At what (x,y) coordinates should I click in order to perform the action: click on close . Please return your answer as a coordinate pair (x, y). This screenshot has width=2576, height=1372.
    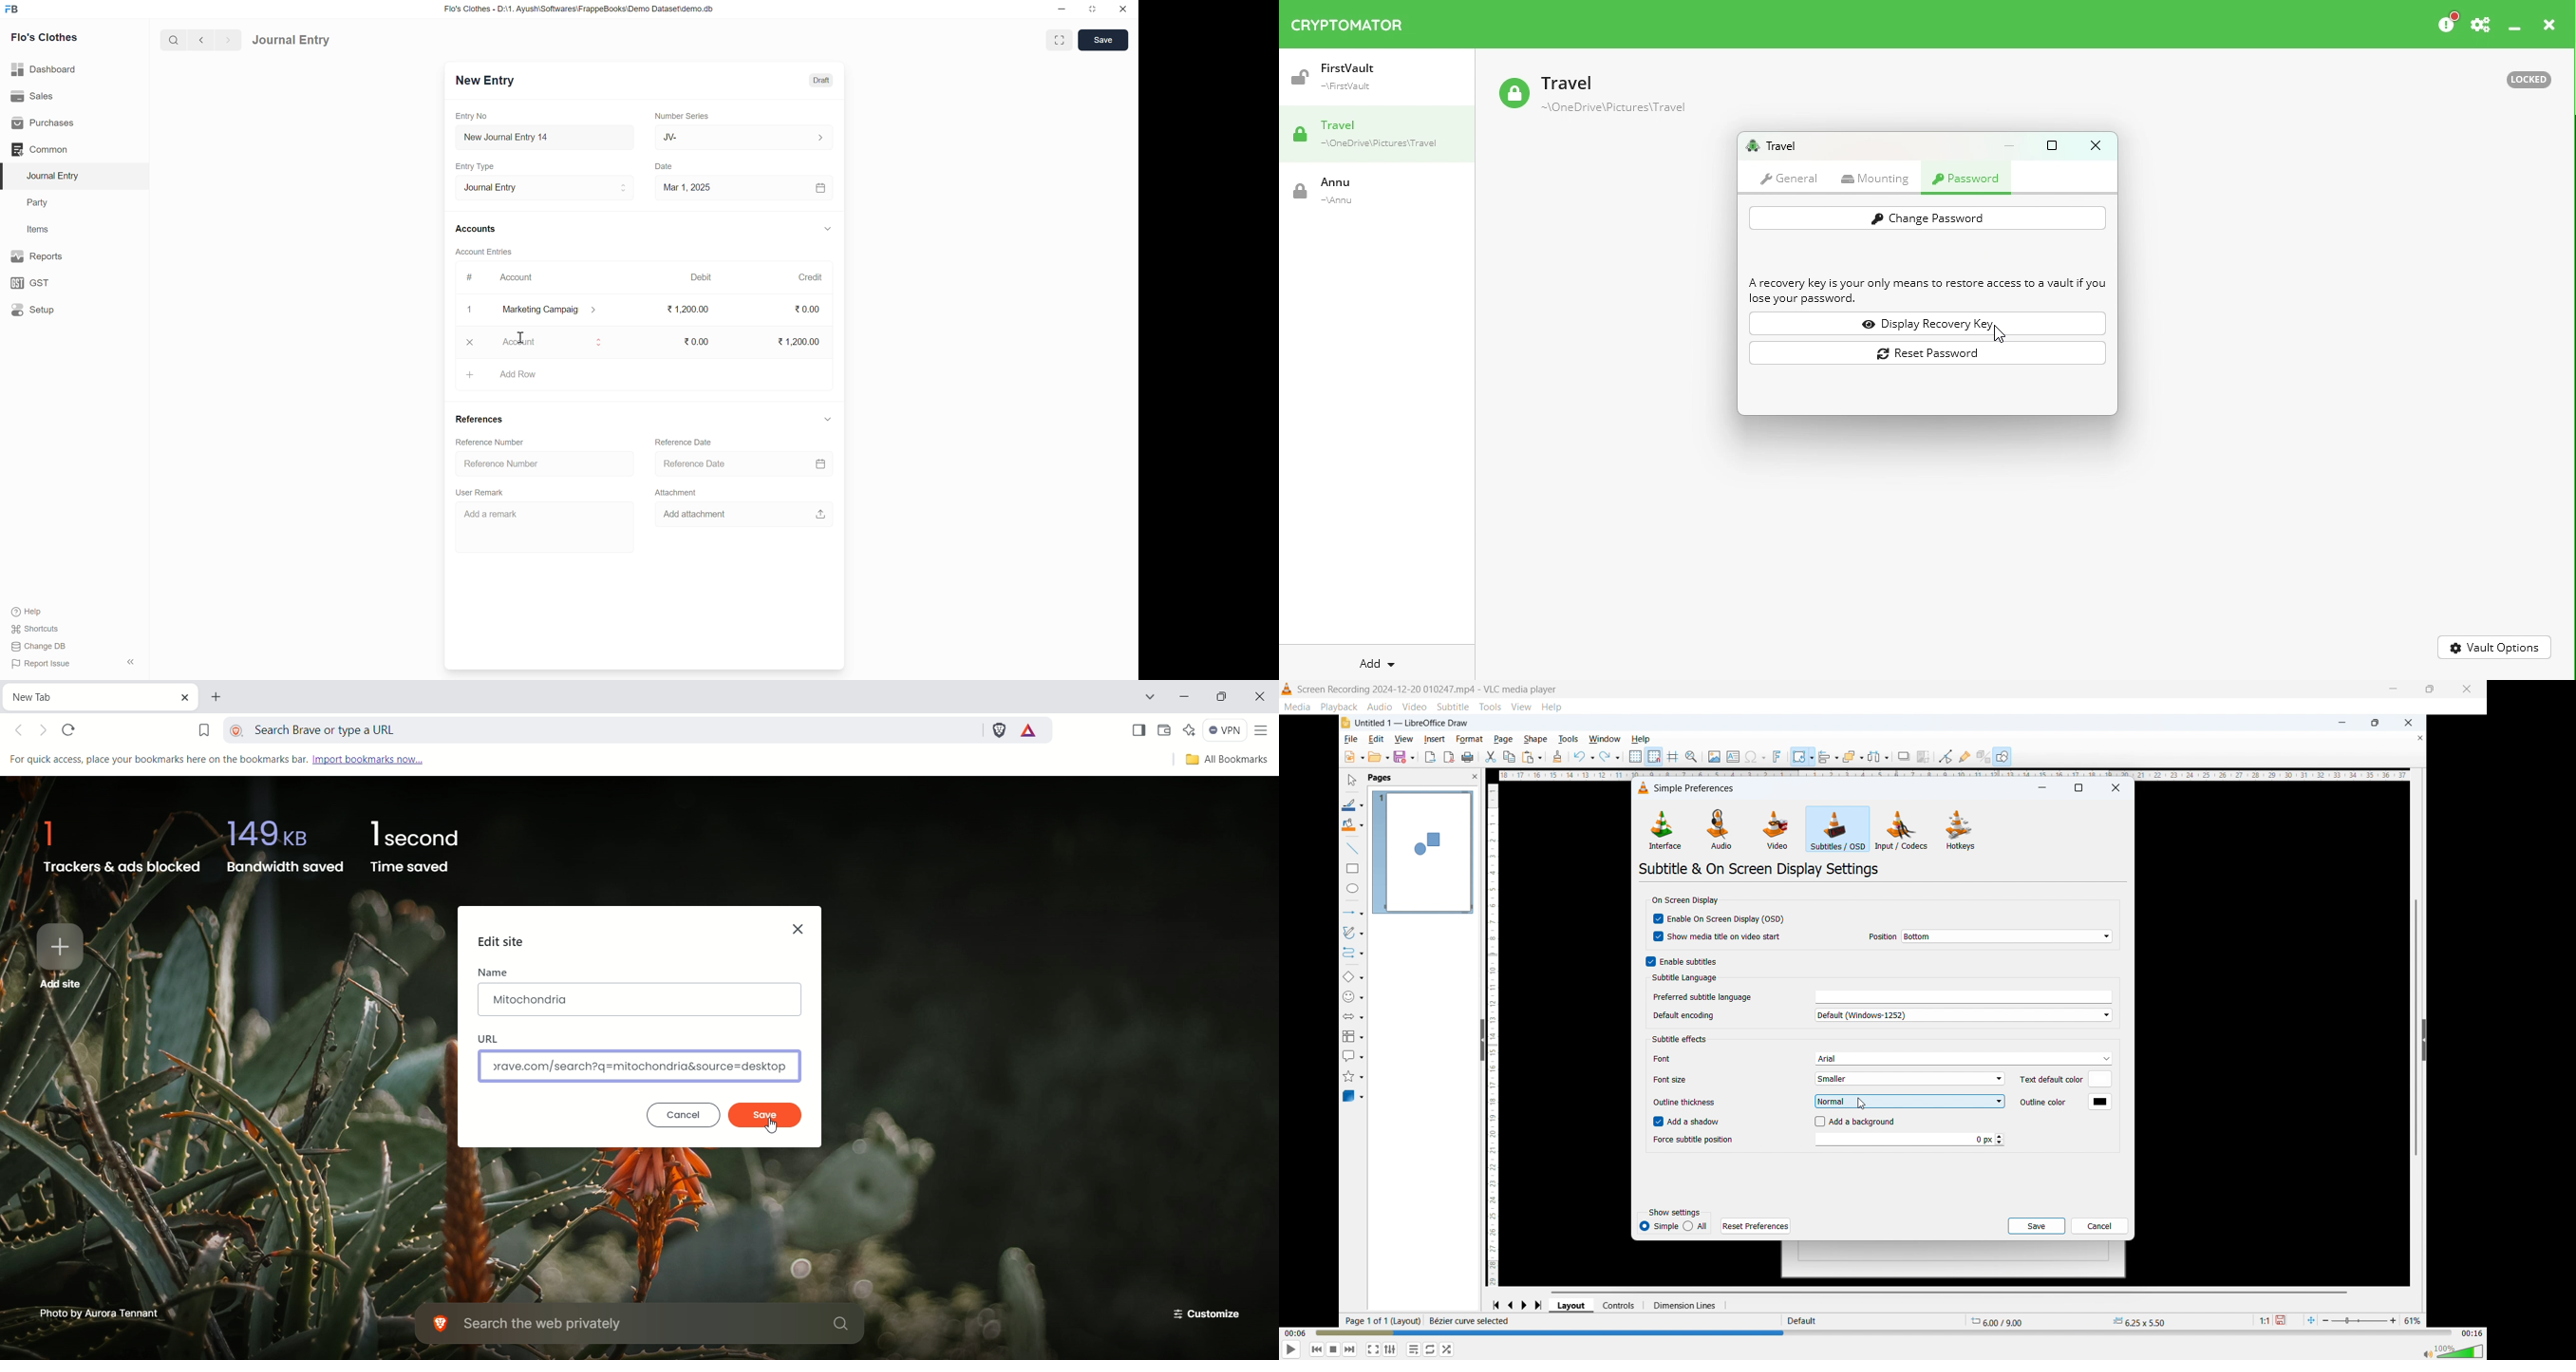
    Looking at the image, I should click on (2467, 689).